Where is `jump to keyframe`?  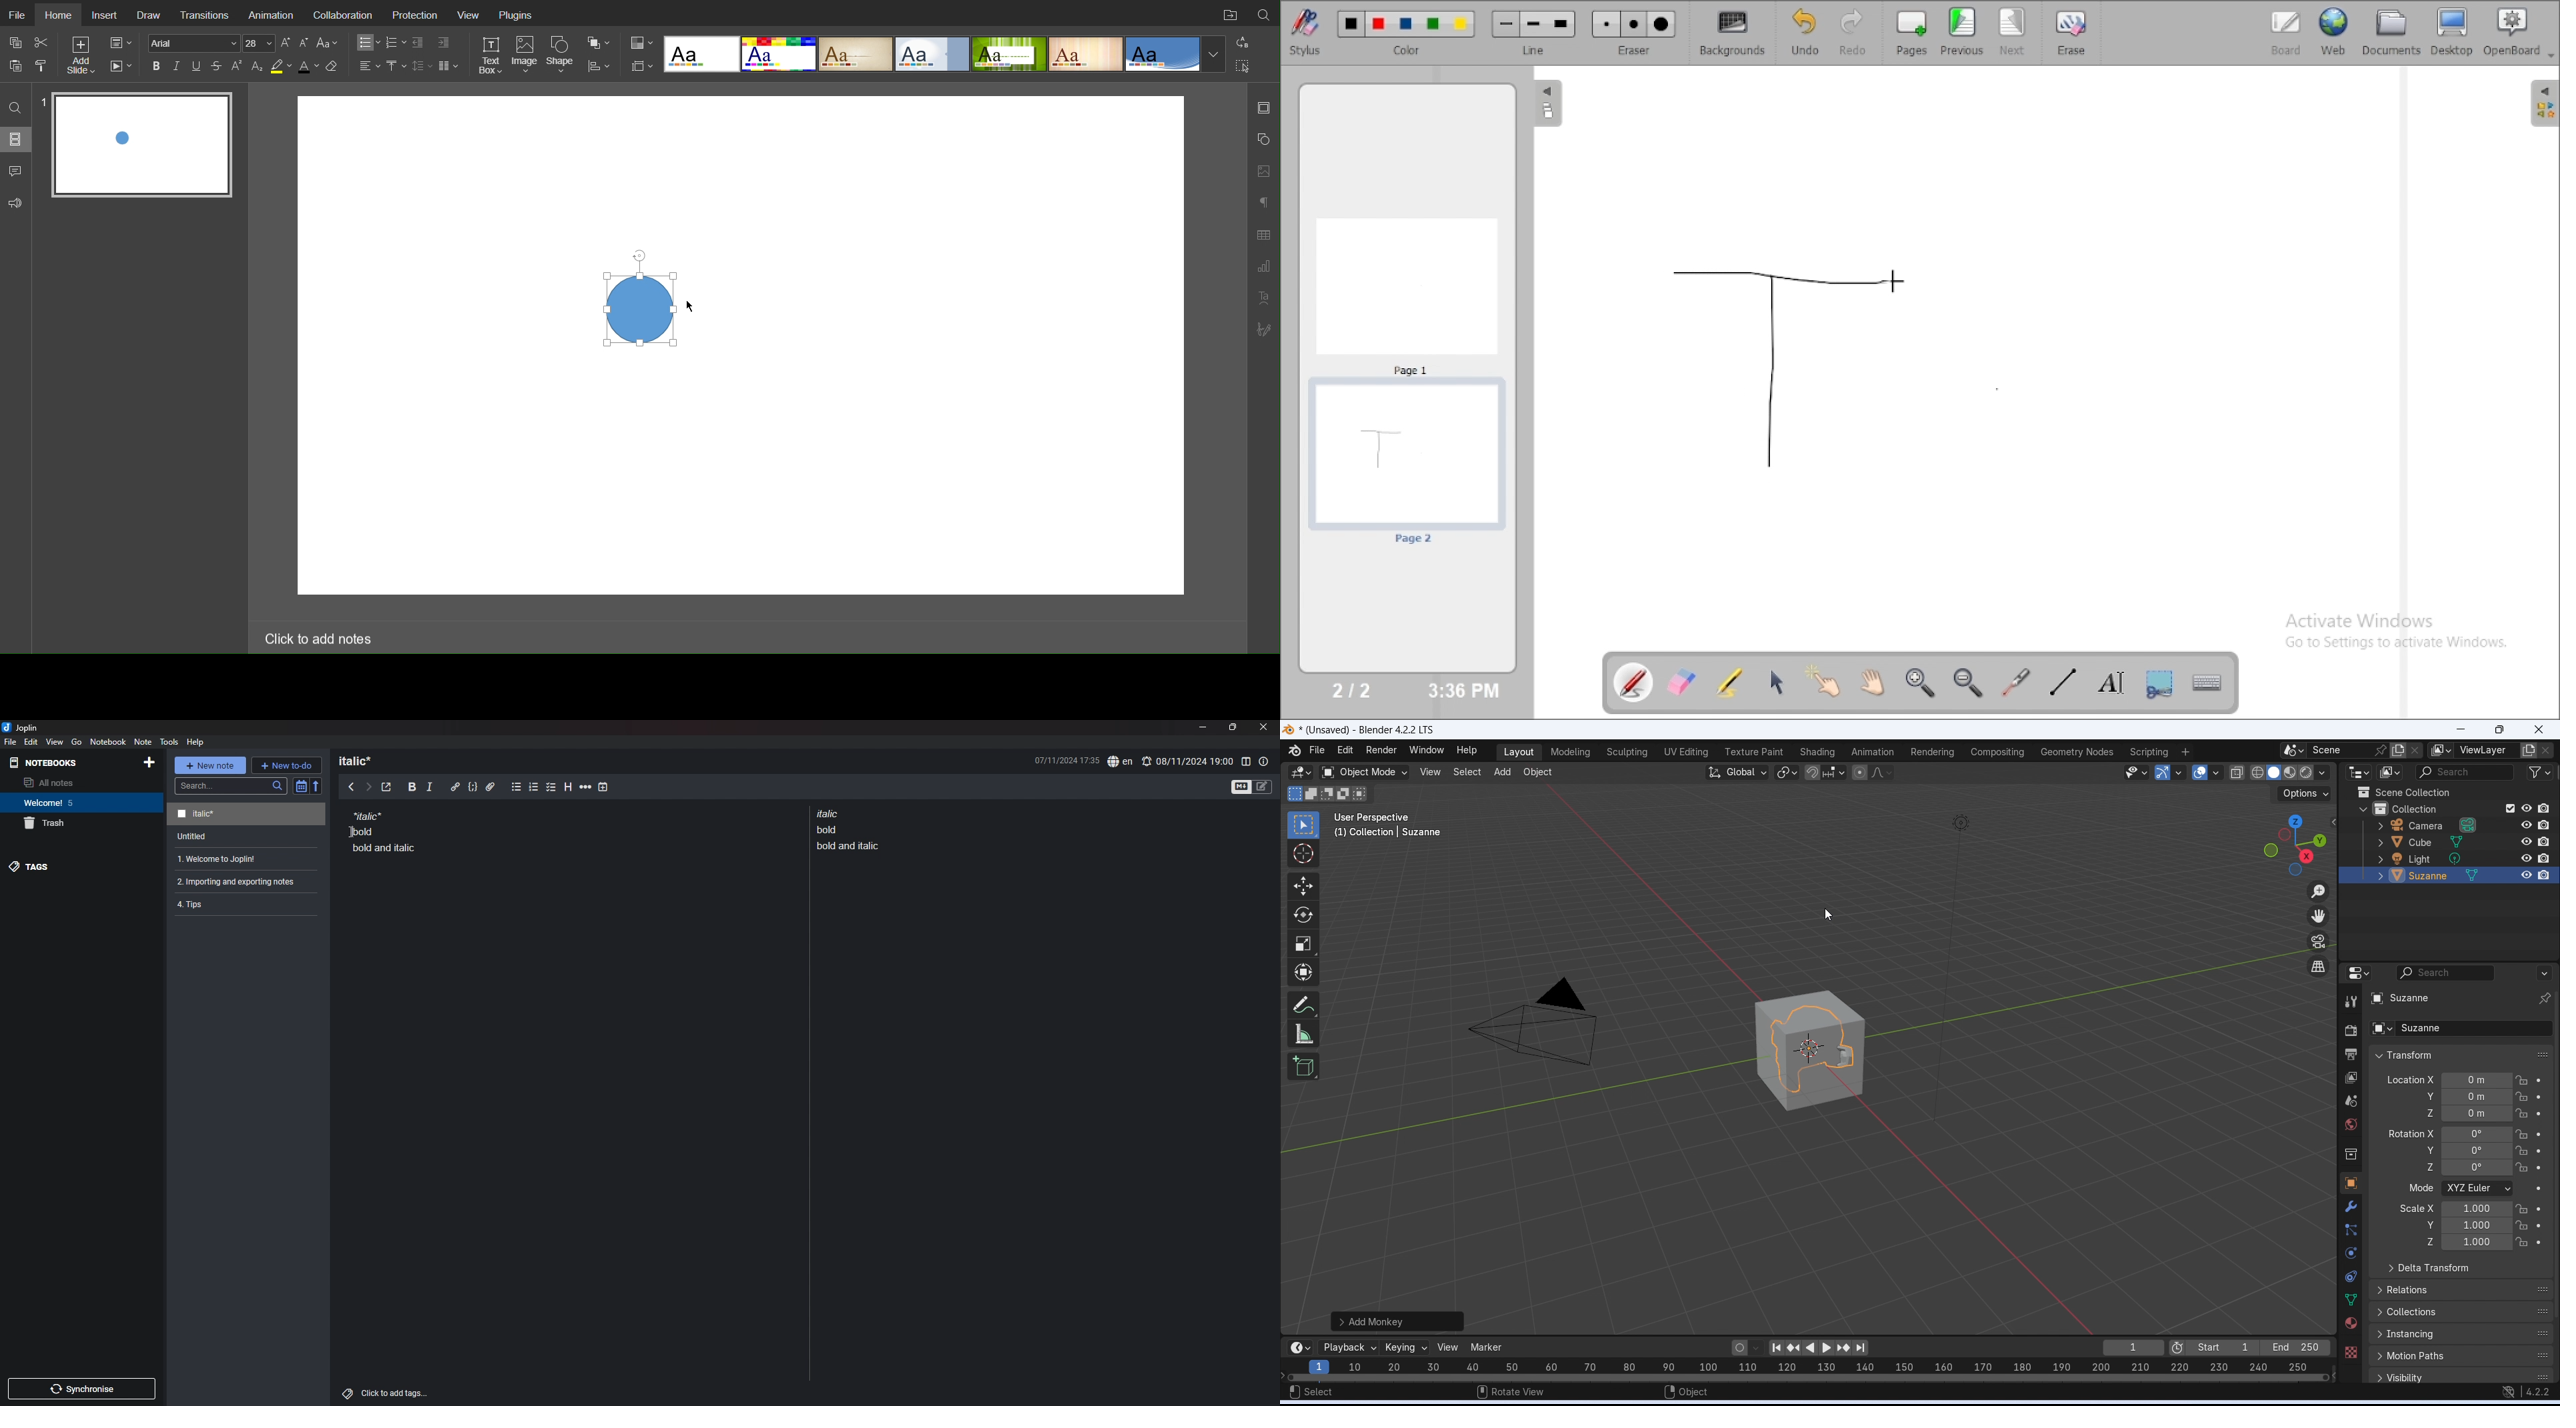
jump to keyframe is located at coordinates (1845, 1348).